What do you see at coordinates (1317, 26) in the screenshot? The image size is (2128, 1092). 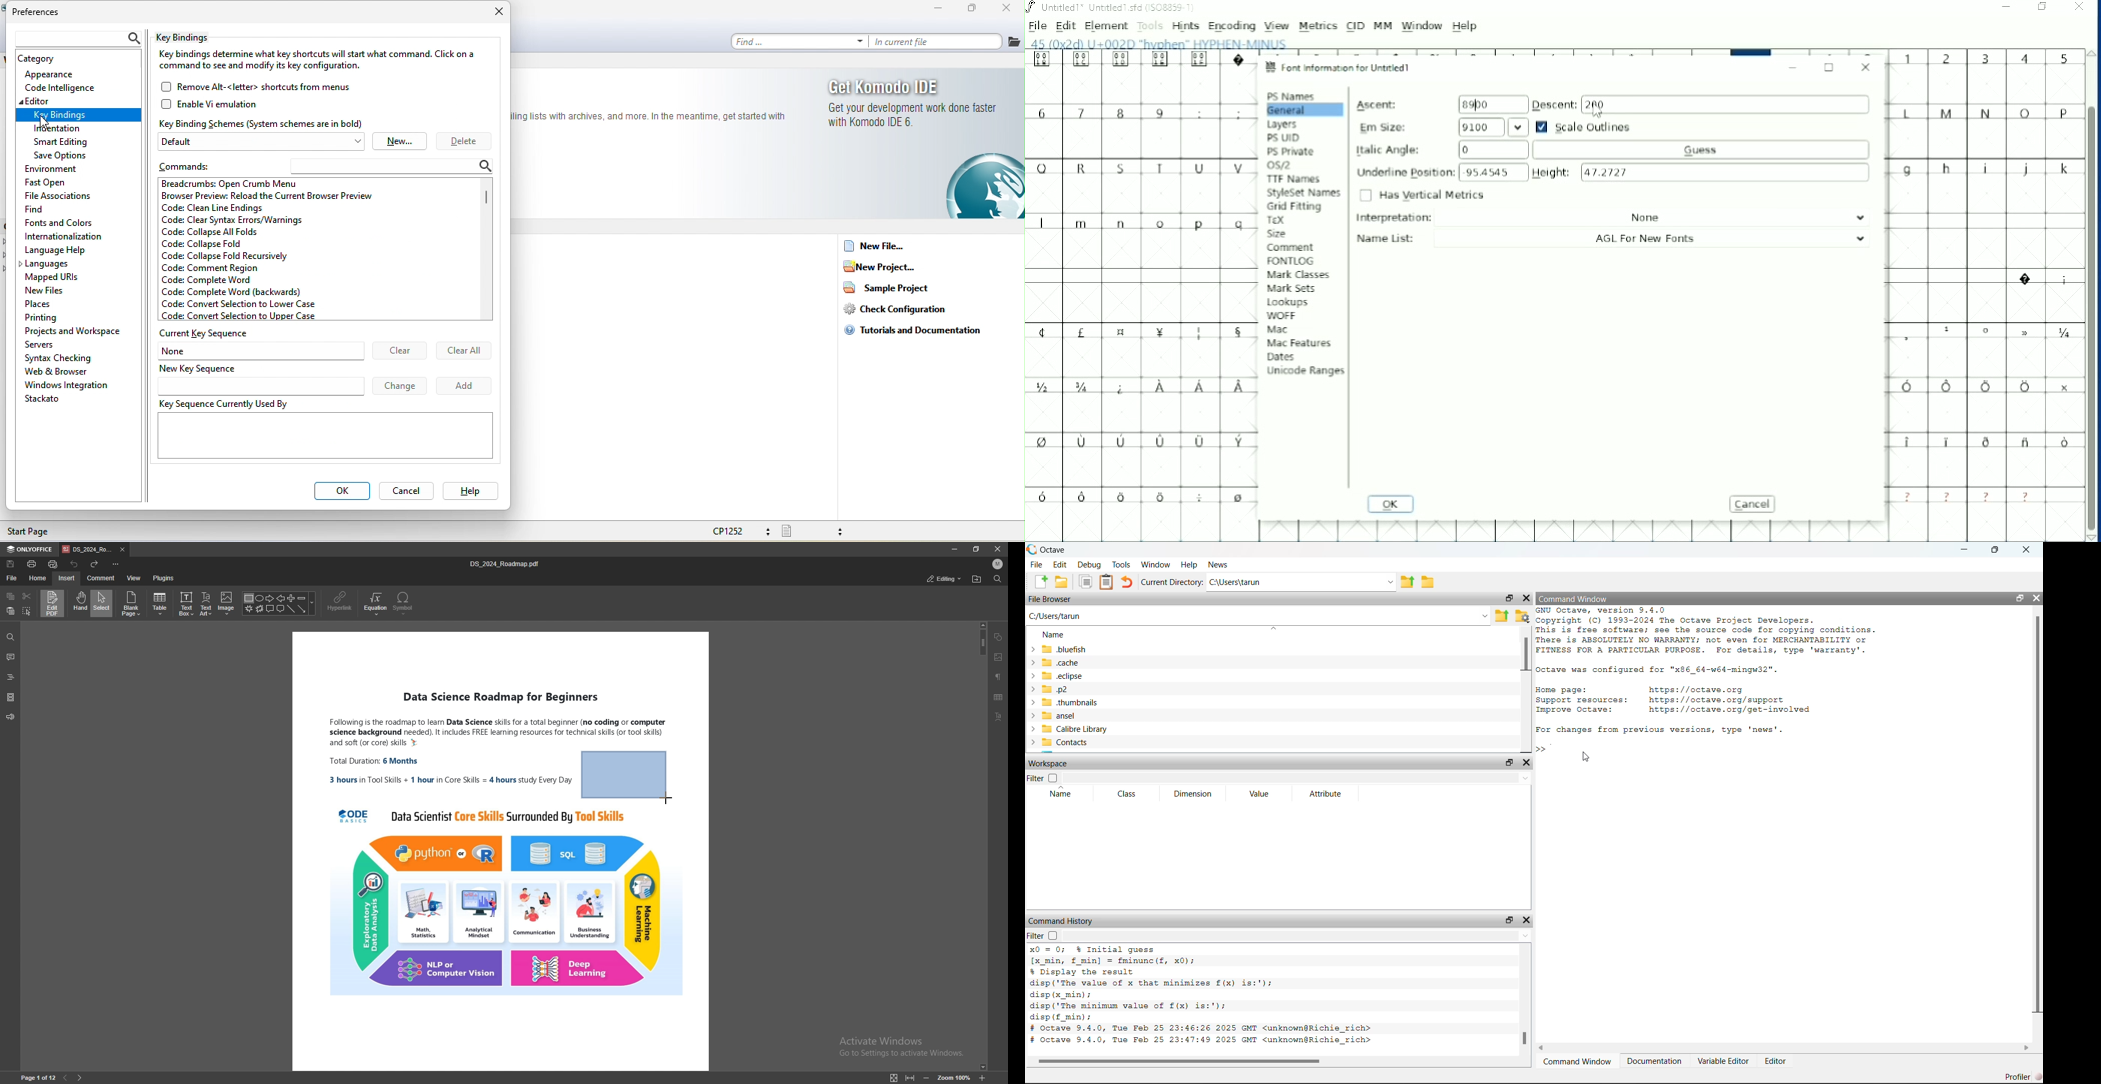 I see `Metrics` at bounding box center [1317, 26].